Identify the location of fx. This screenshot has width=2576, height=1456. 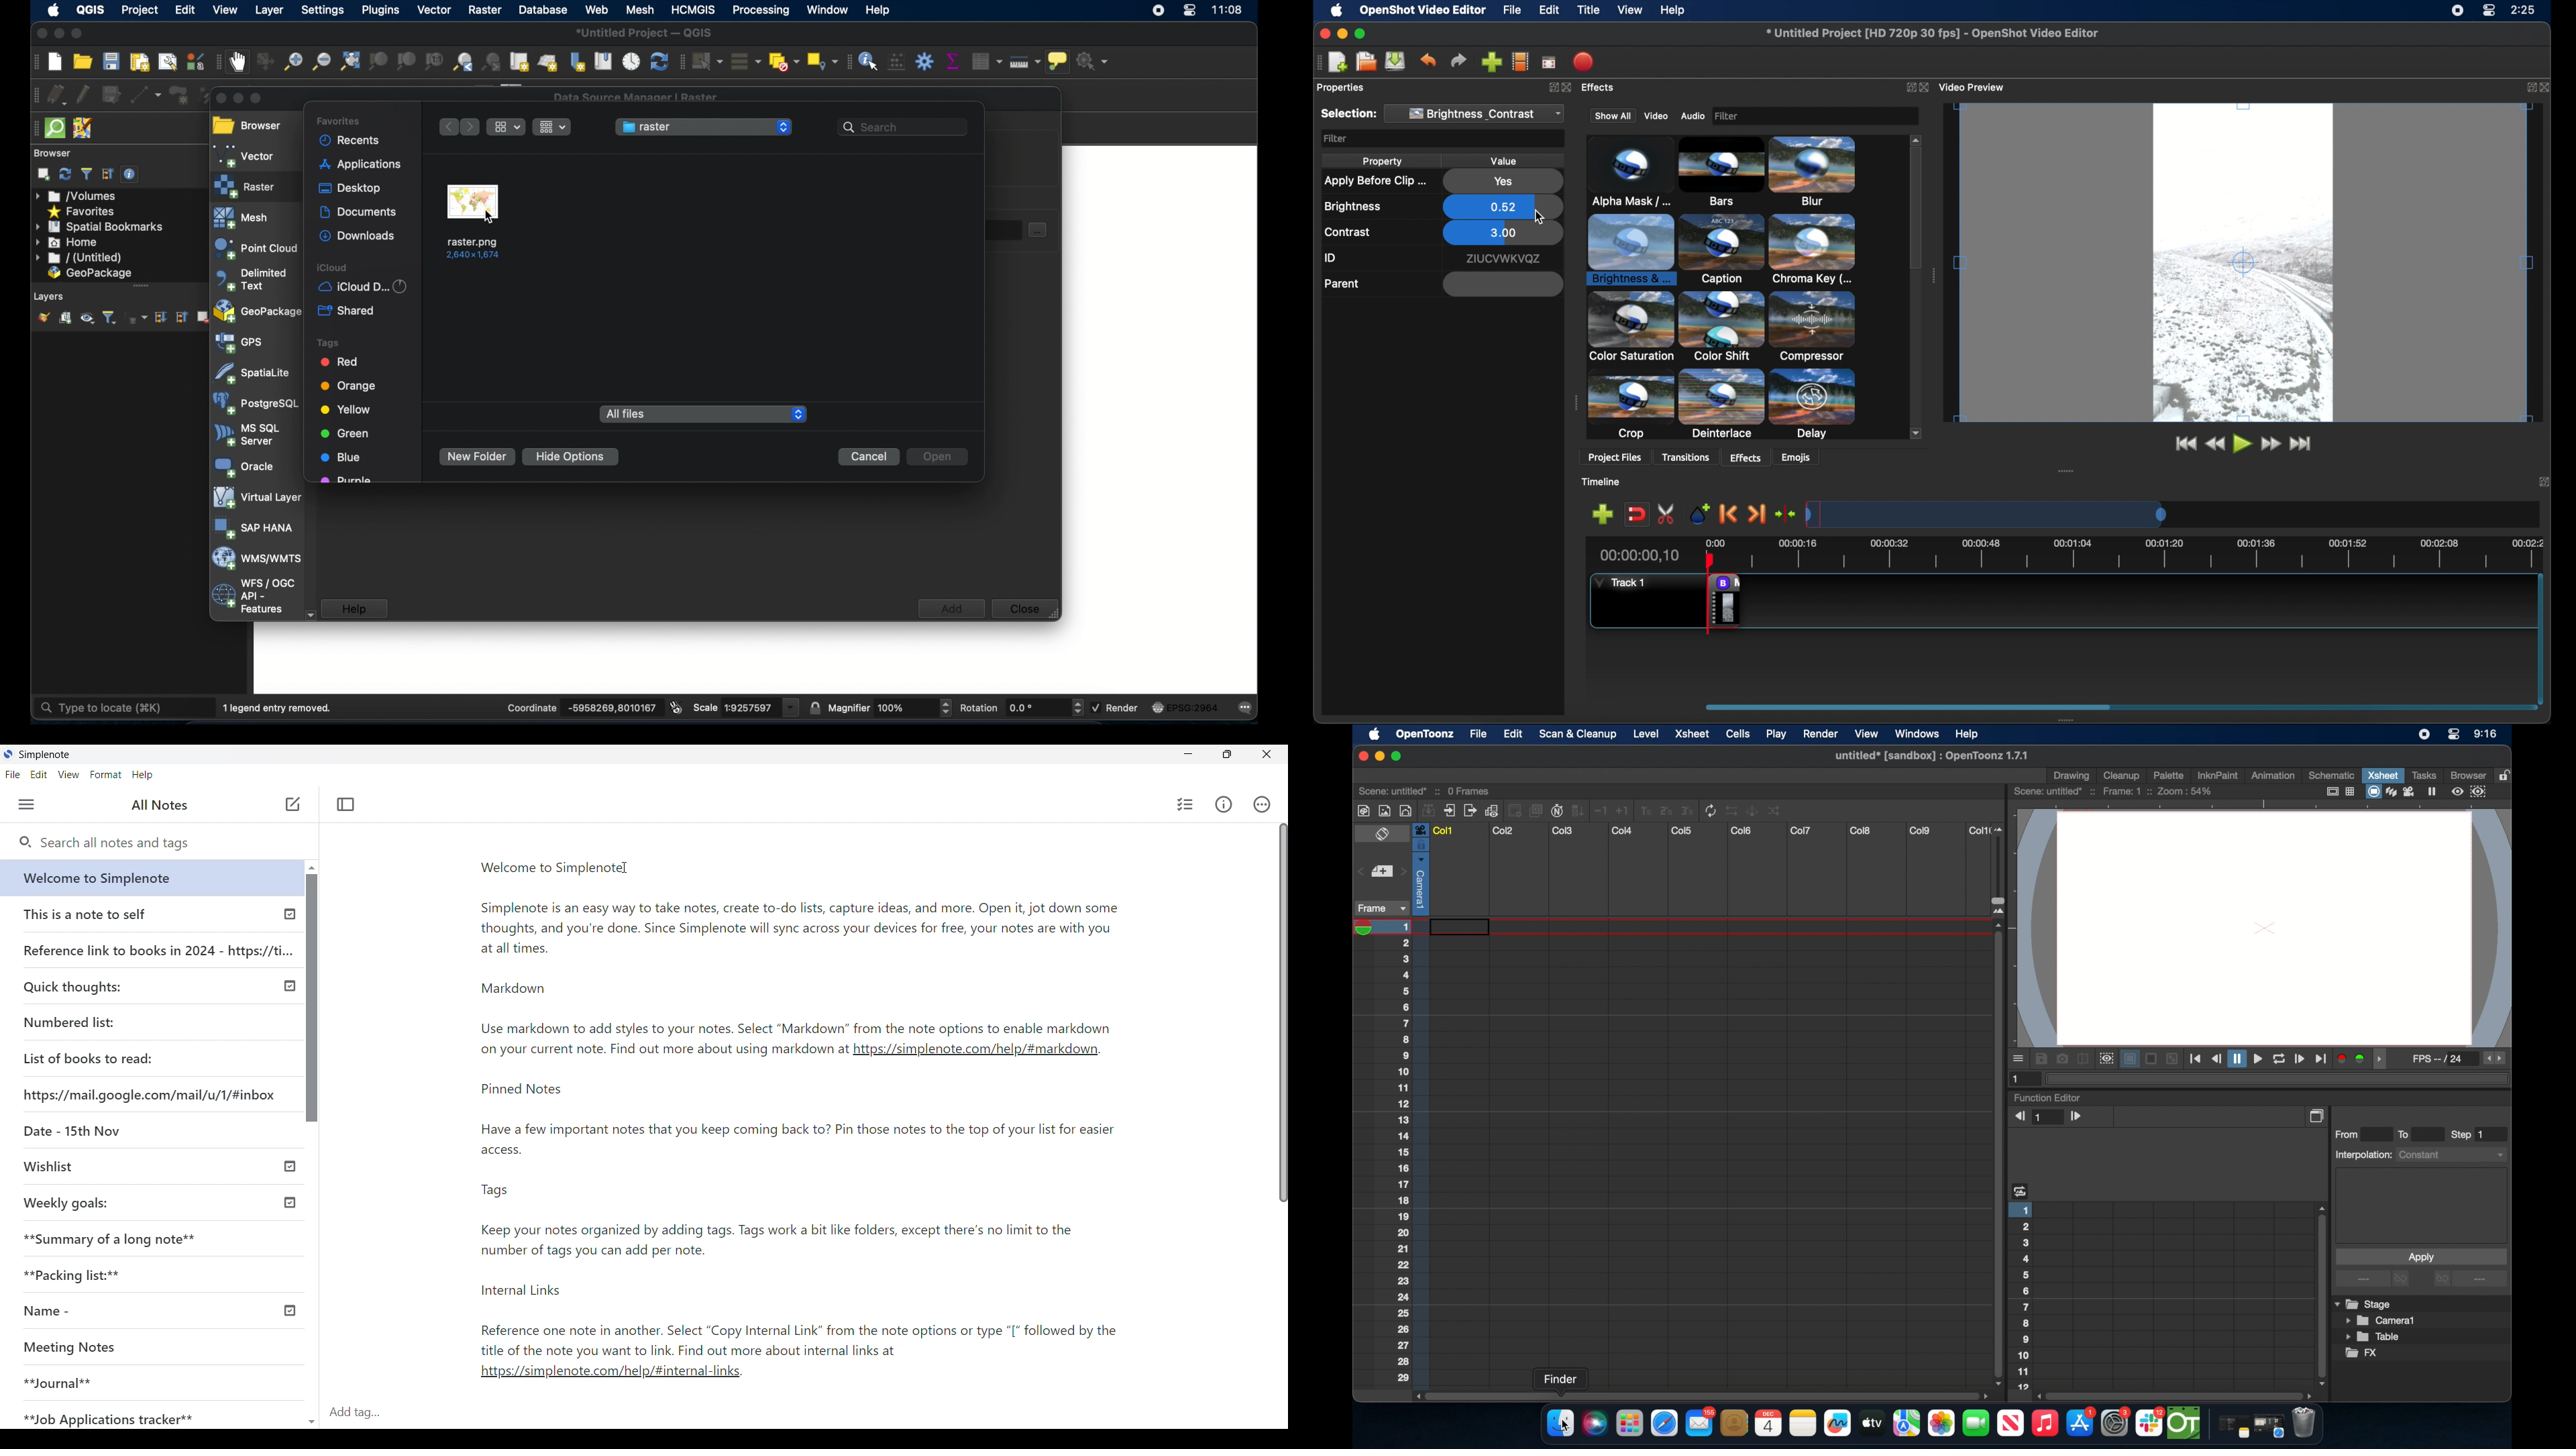
(2362, 1353).